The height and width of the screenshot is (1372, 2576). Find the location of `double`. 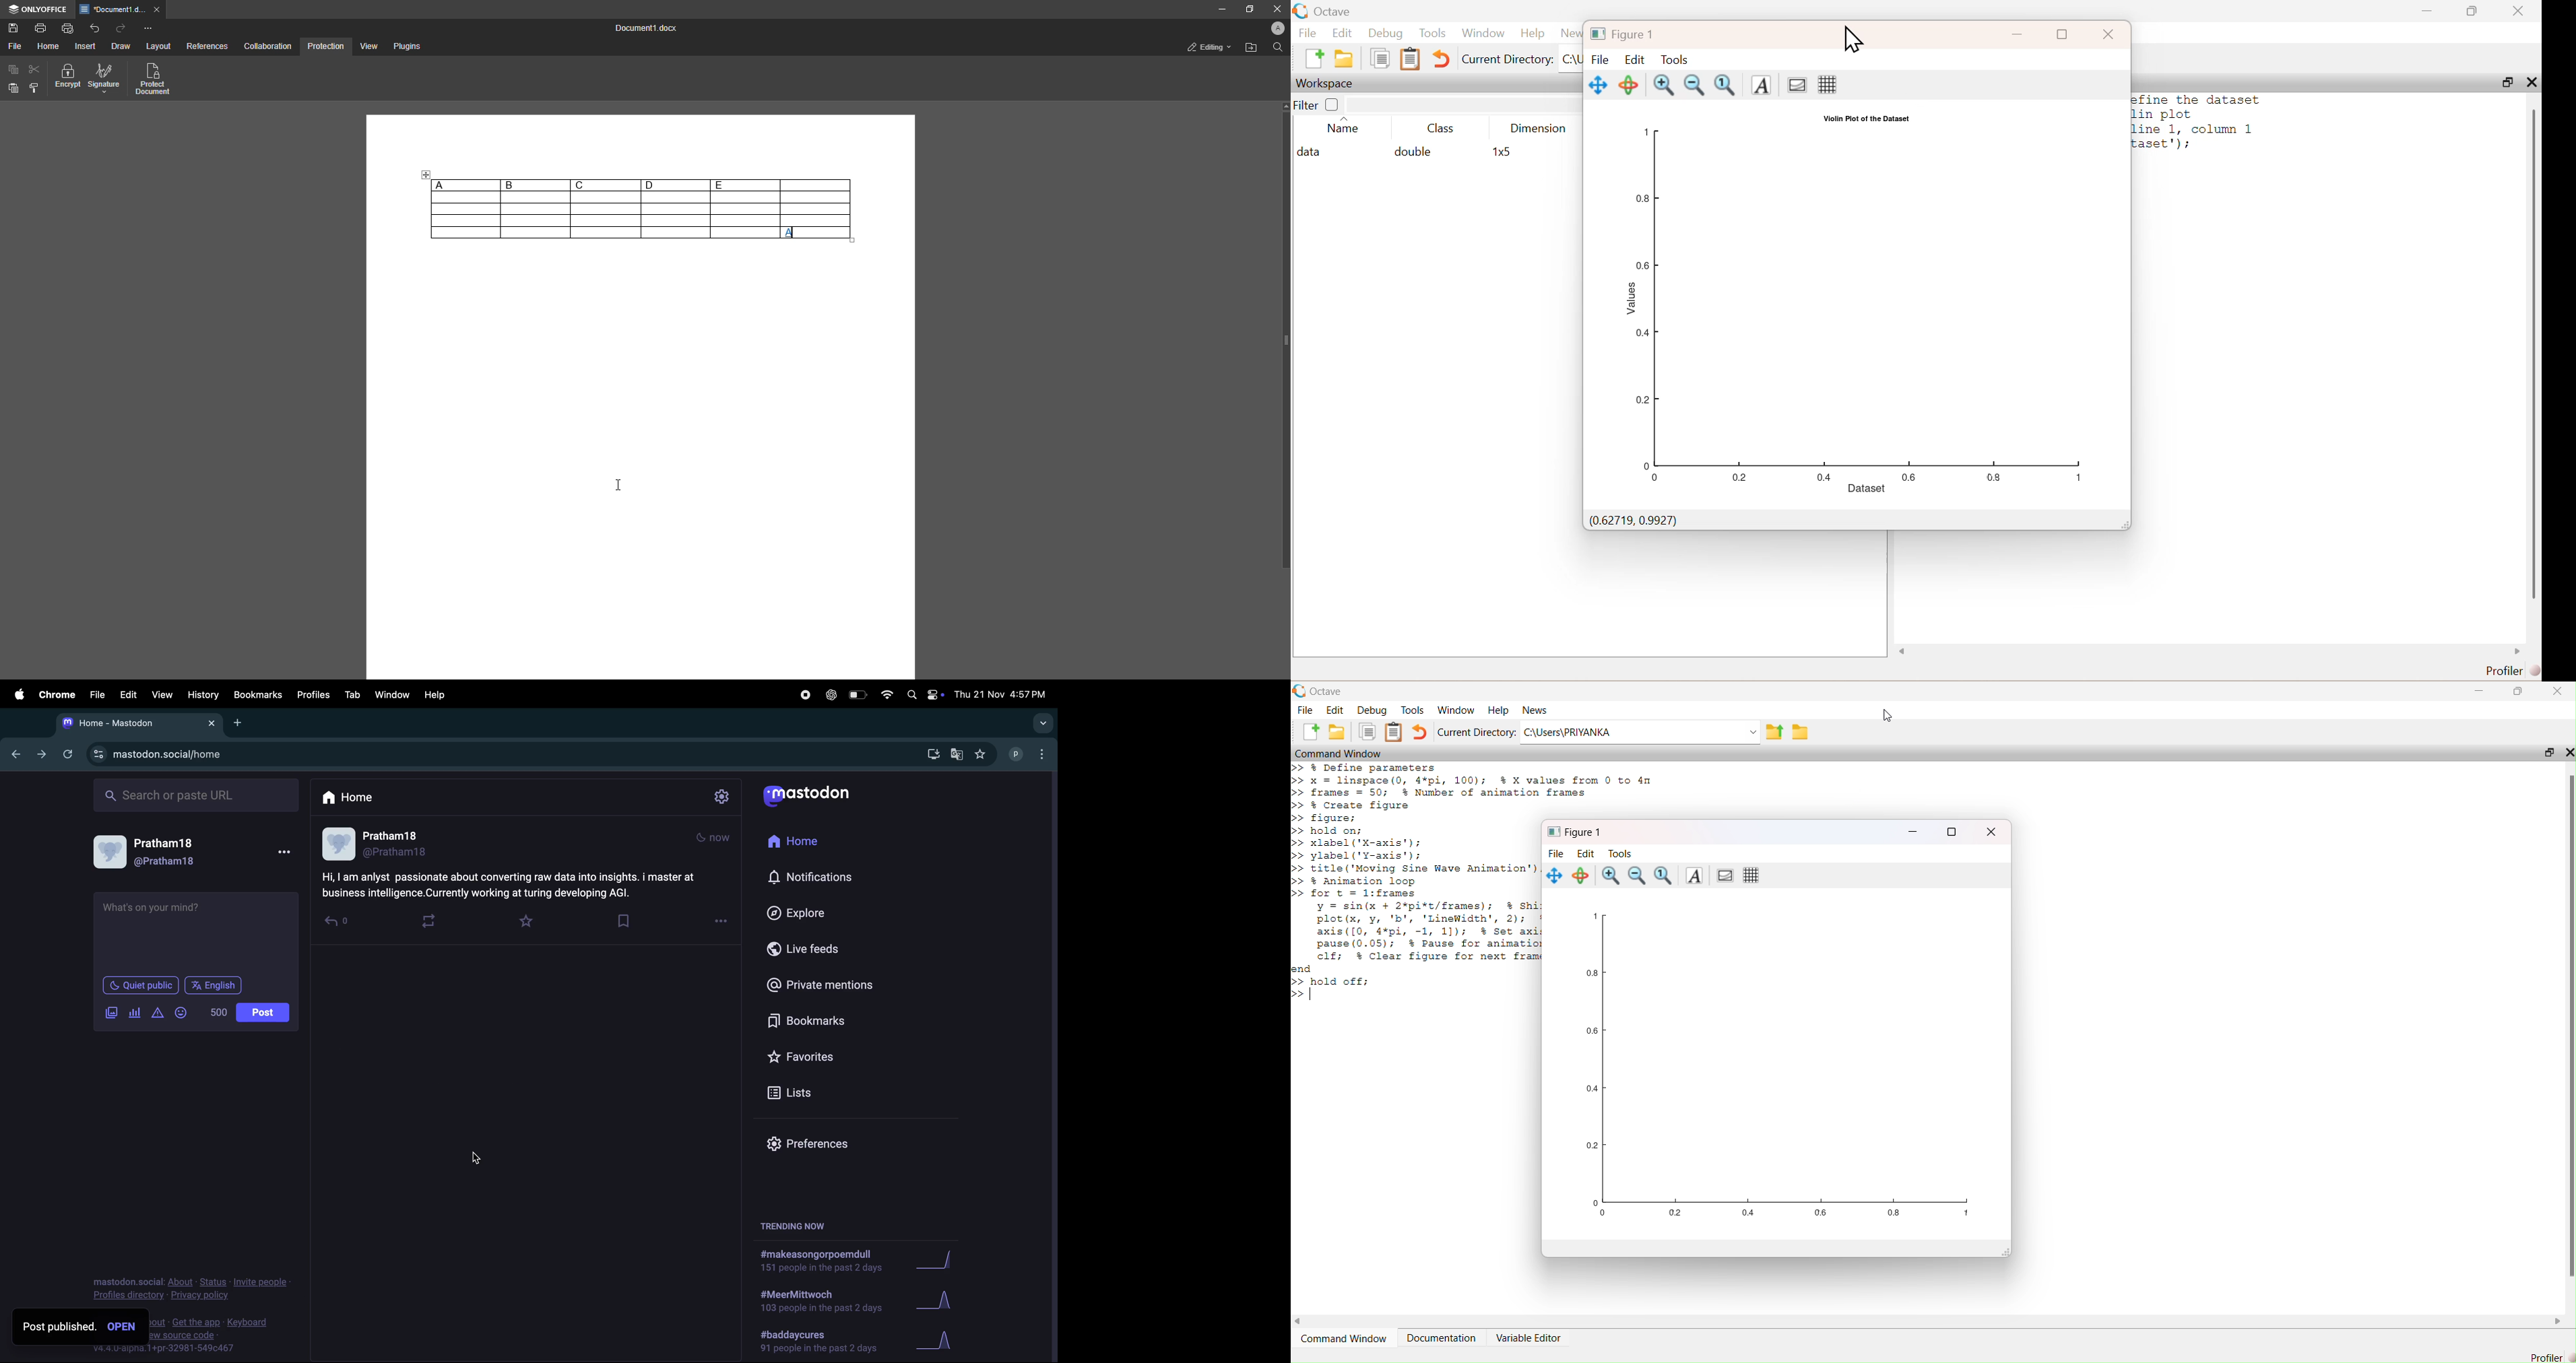

double is located at coordinates (1411, 151).